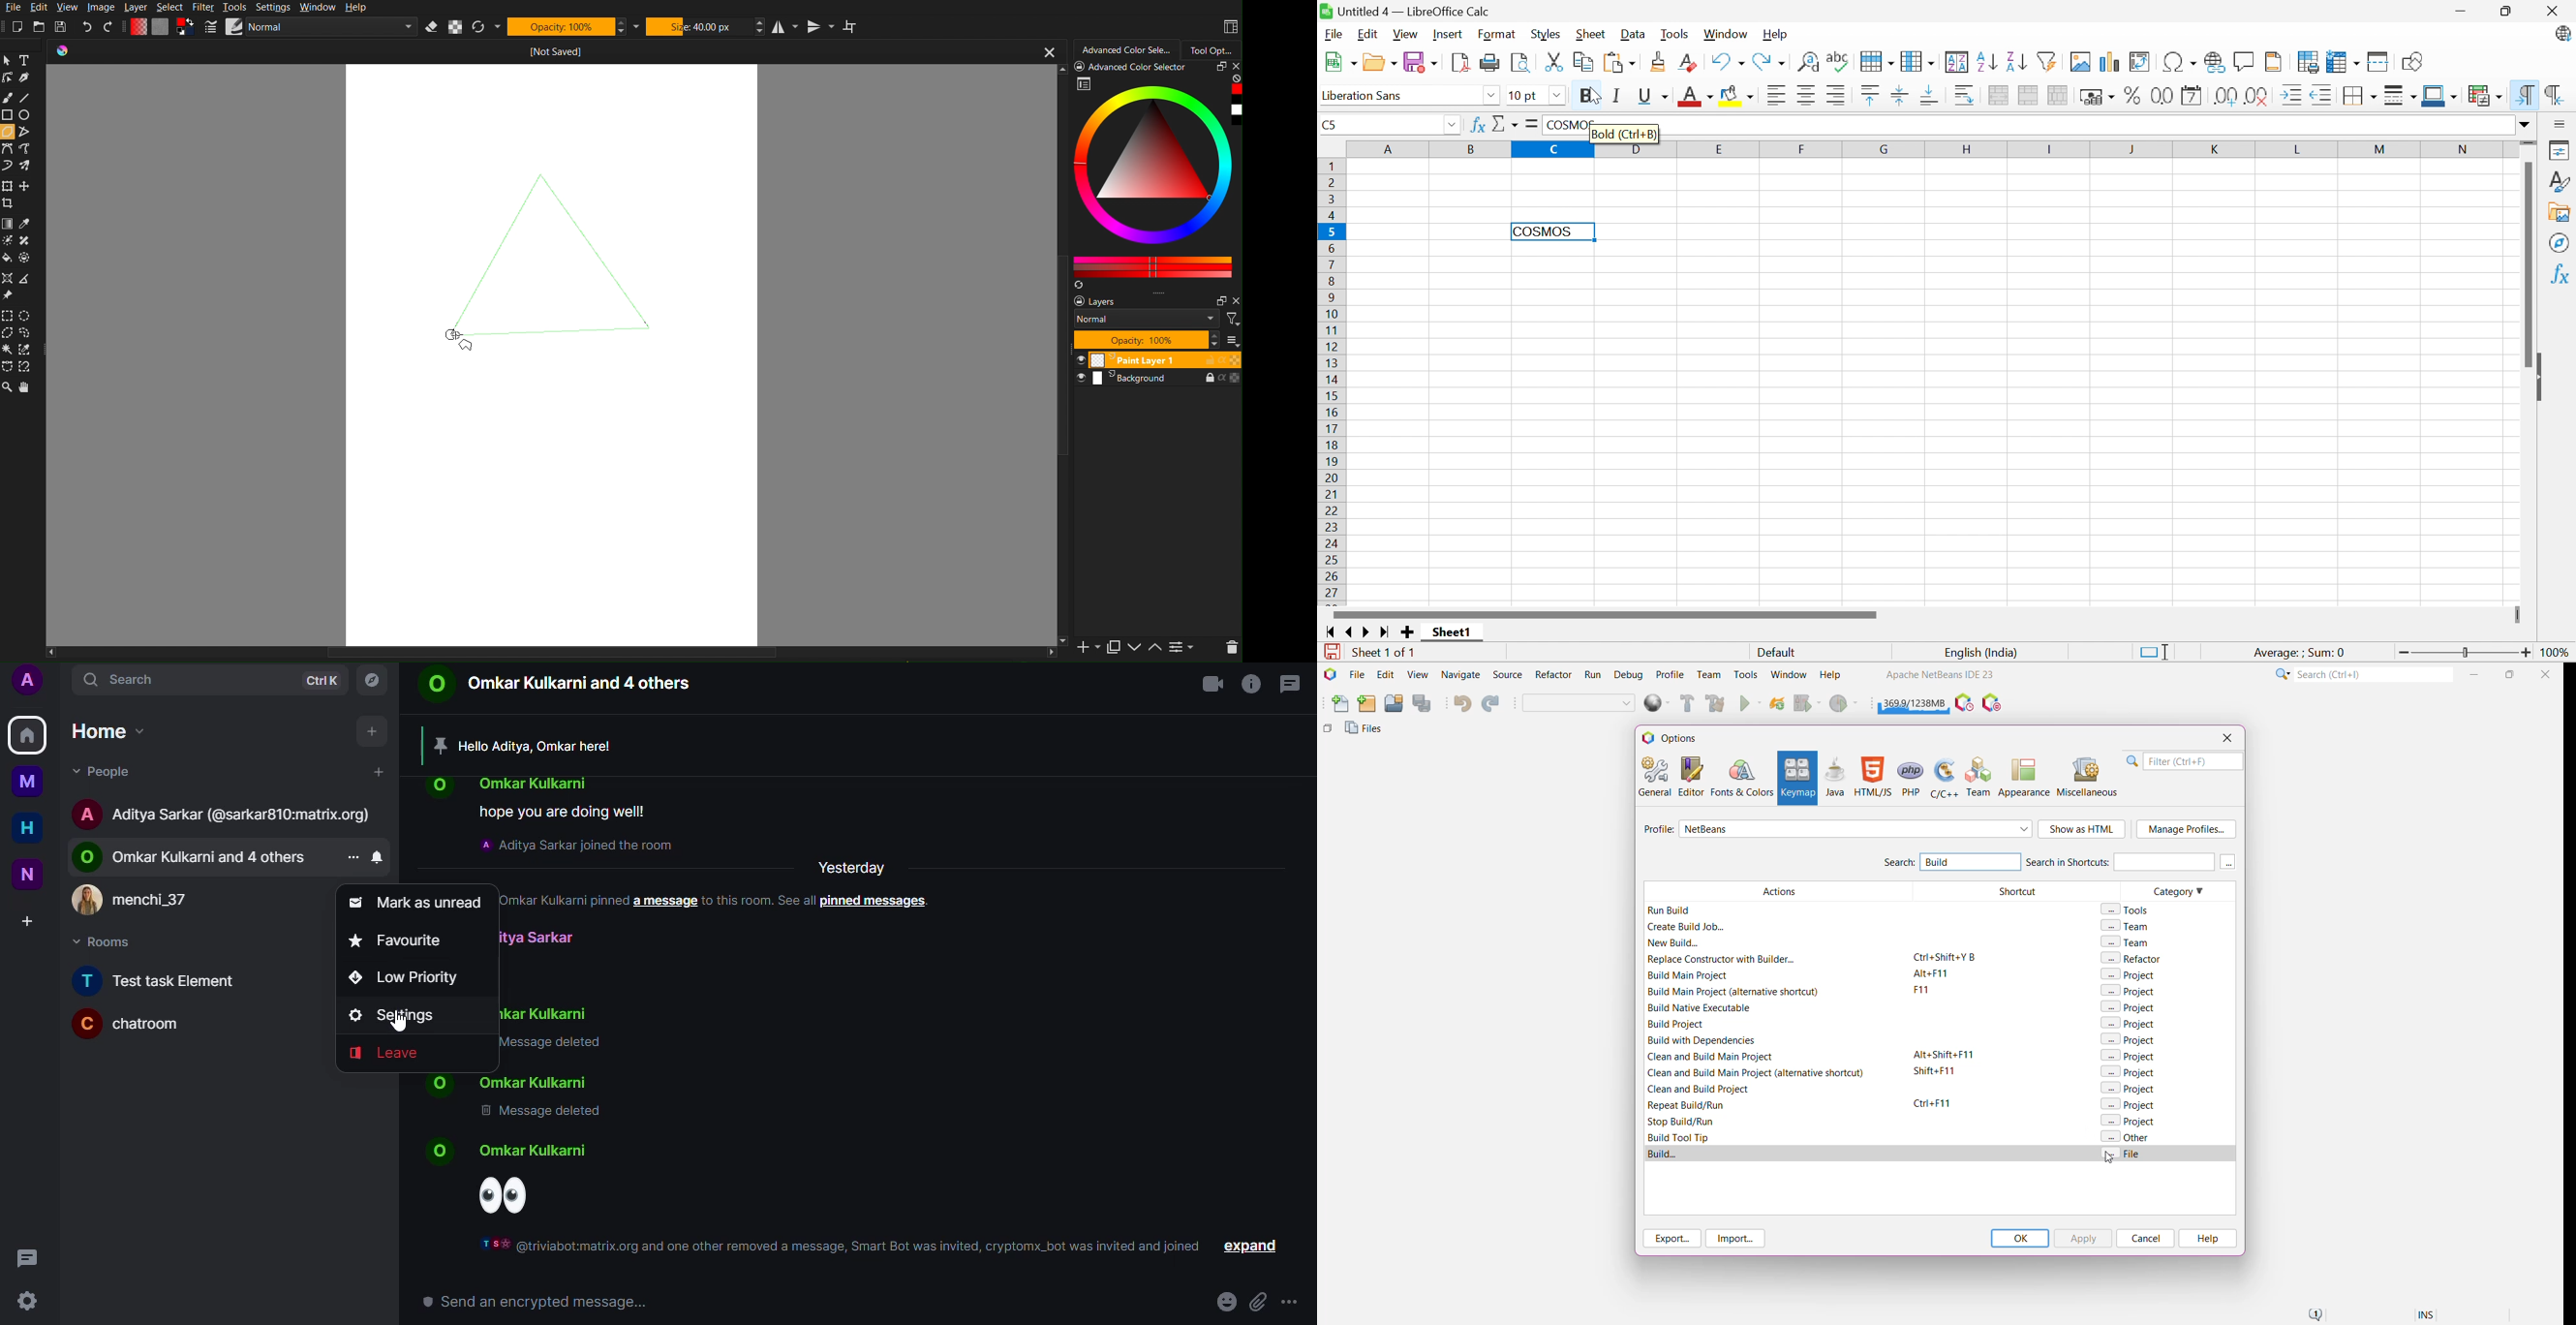  I want to click on 10 pt, so click(1526, 96).